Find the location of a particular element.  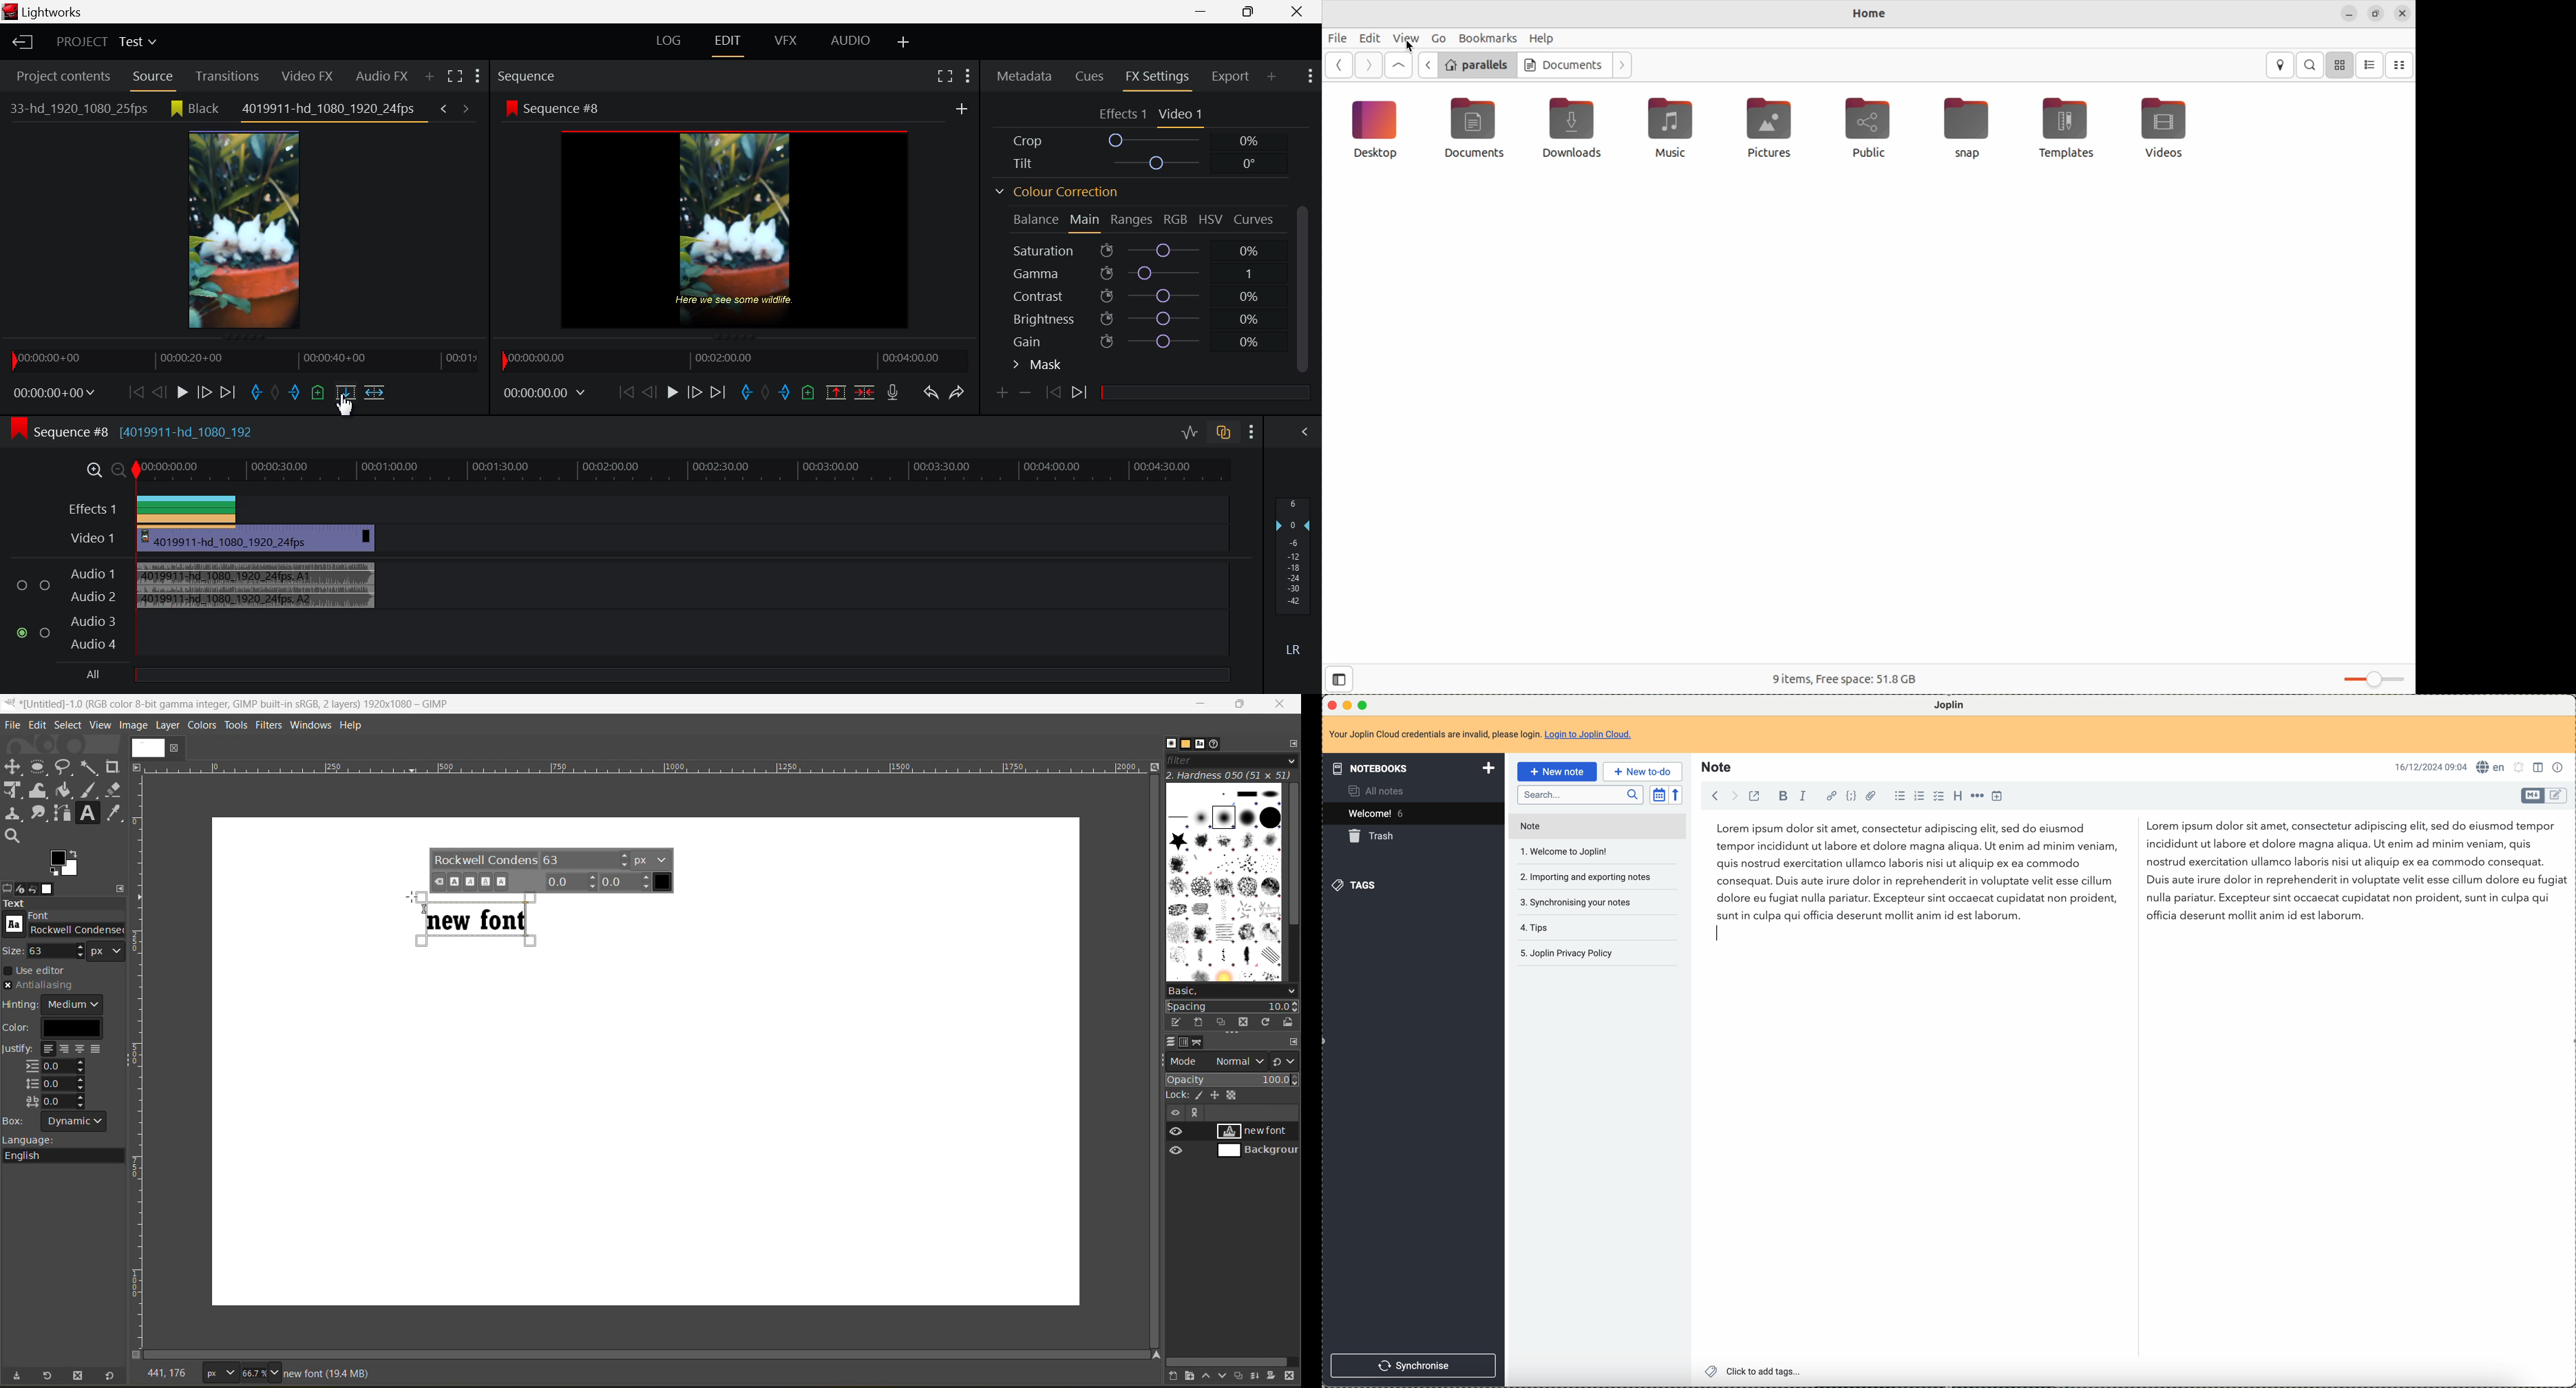

heading is located at coordinates (1958, 797).